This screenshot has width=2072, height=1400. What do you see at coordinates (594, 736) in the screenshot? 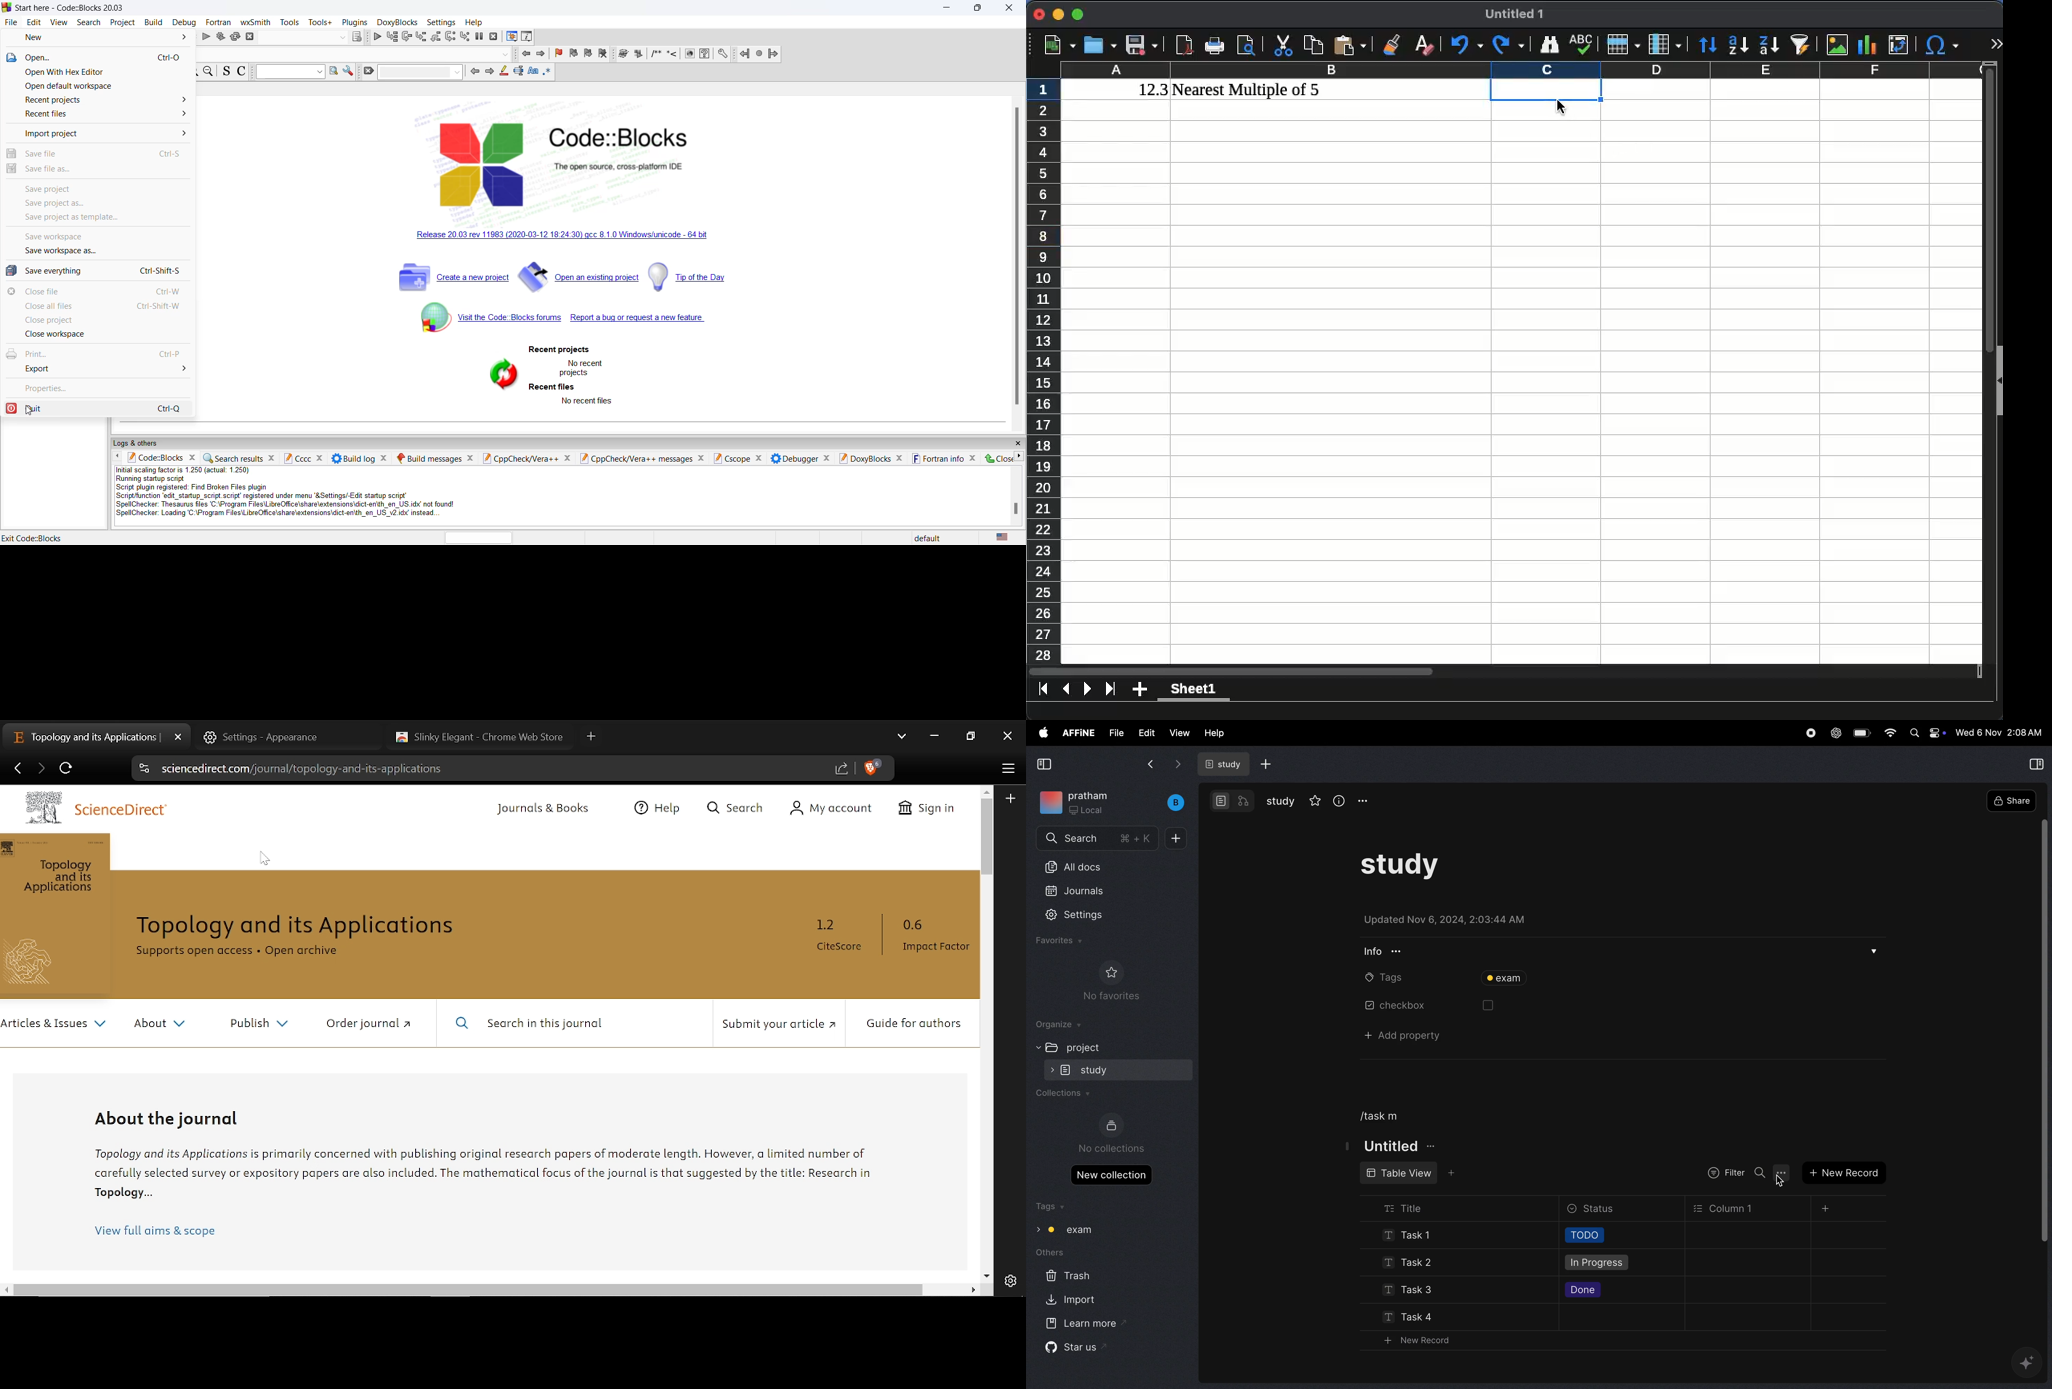
I see `New tab` at bounding box center [594, 736].